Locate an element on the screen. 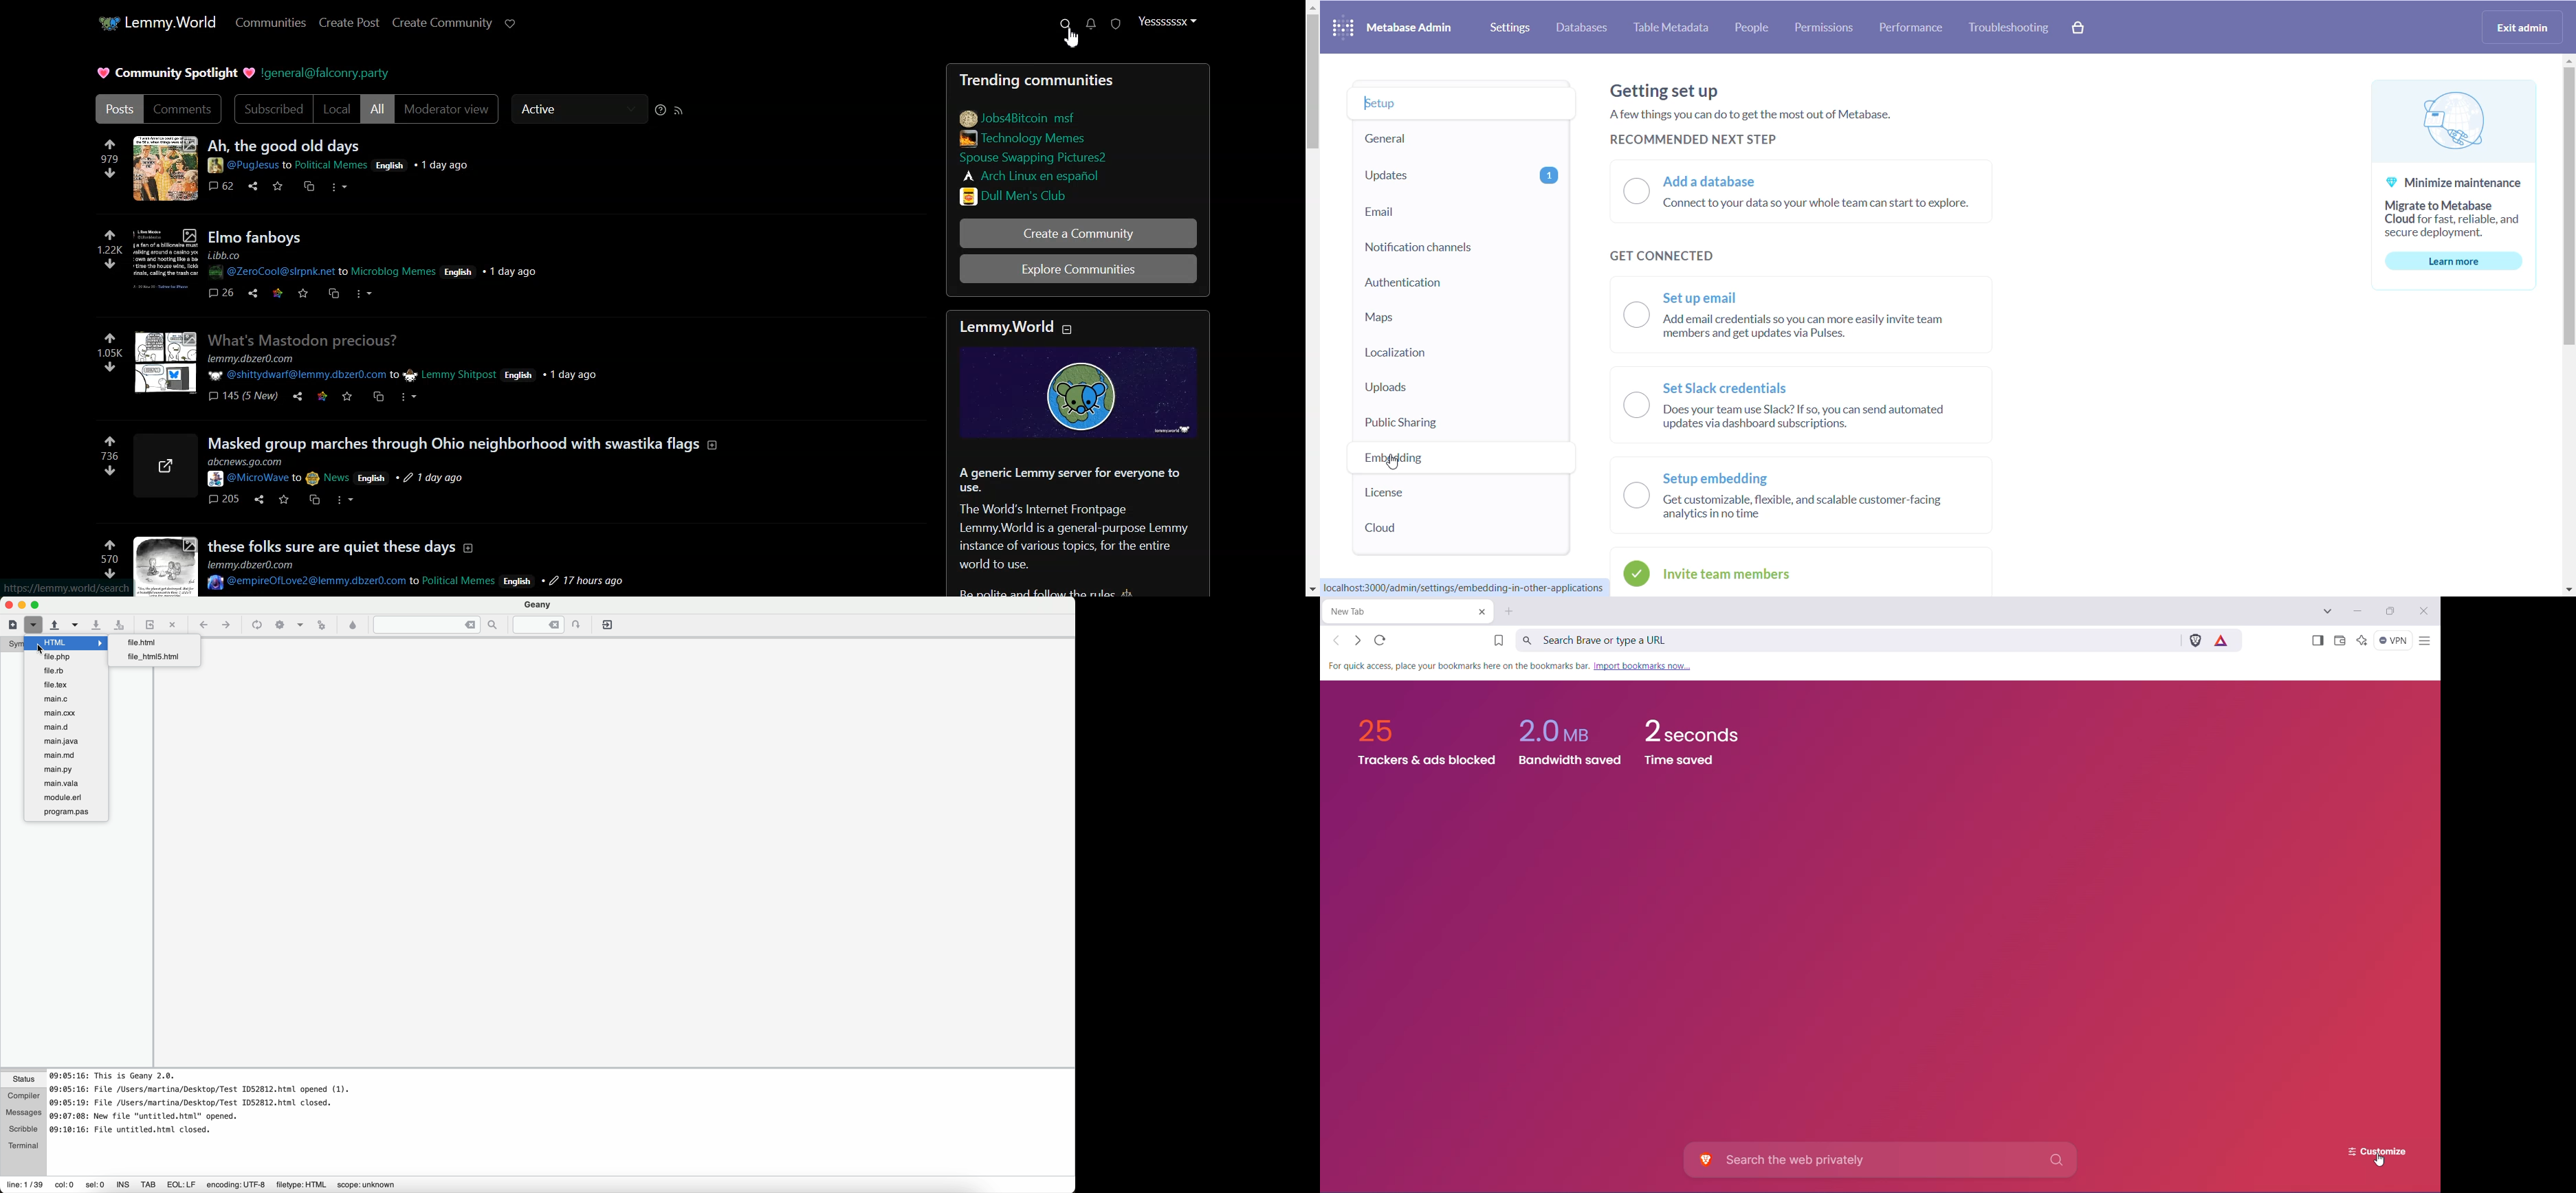 Image resolution: width=2576 pixels, height=1204 pixels. downvote is located at coordinates (107, 263).